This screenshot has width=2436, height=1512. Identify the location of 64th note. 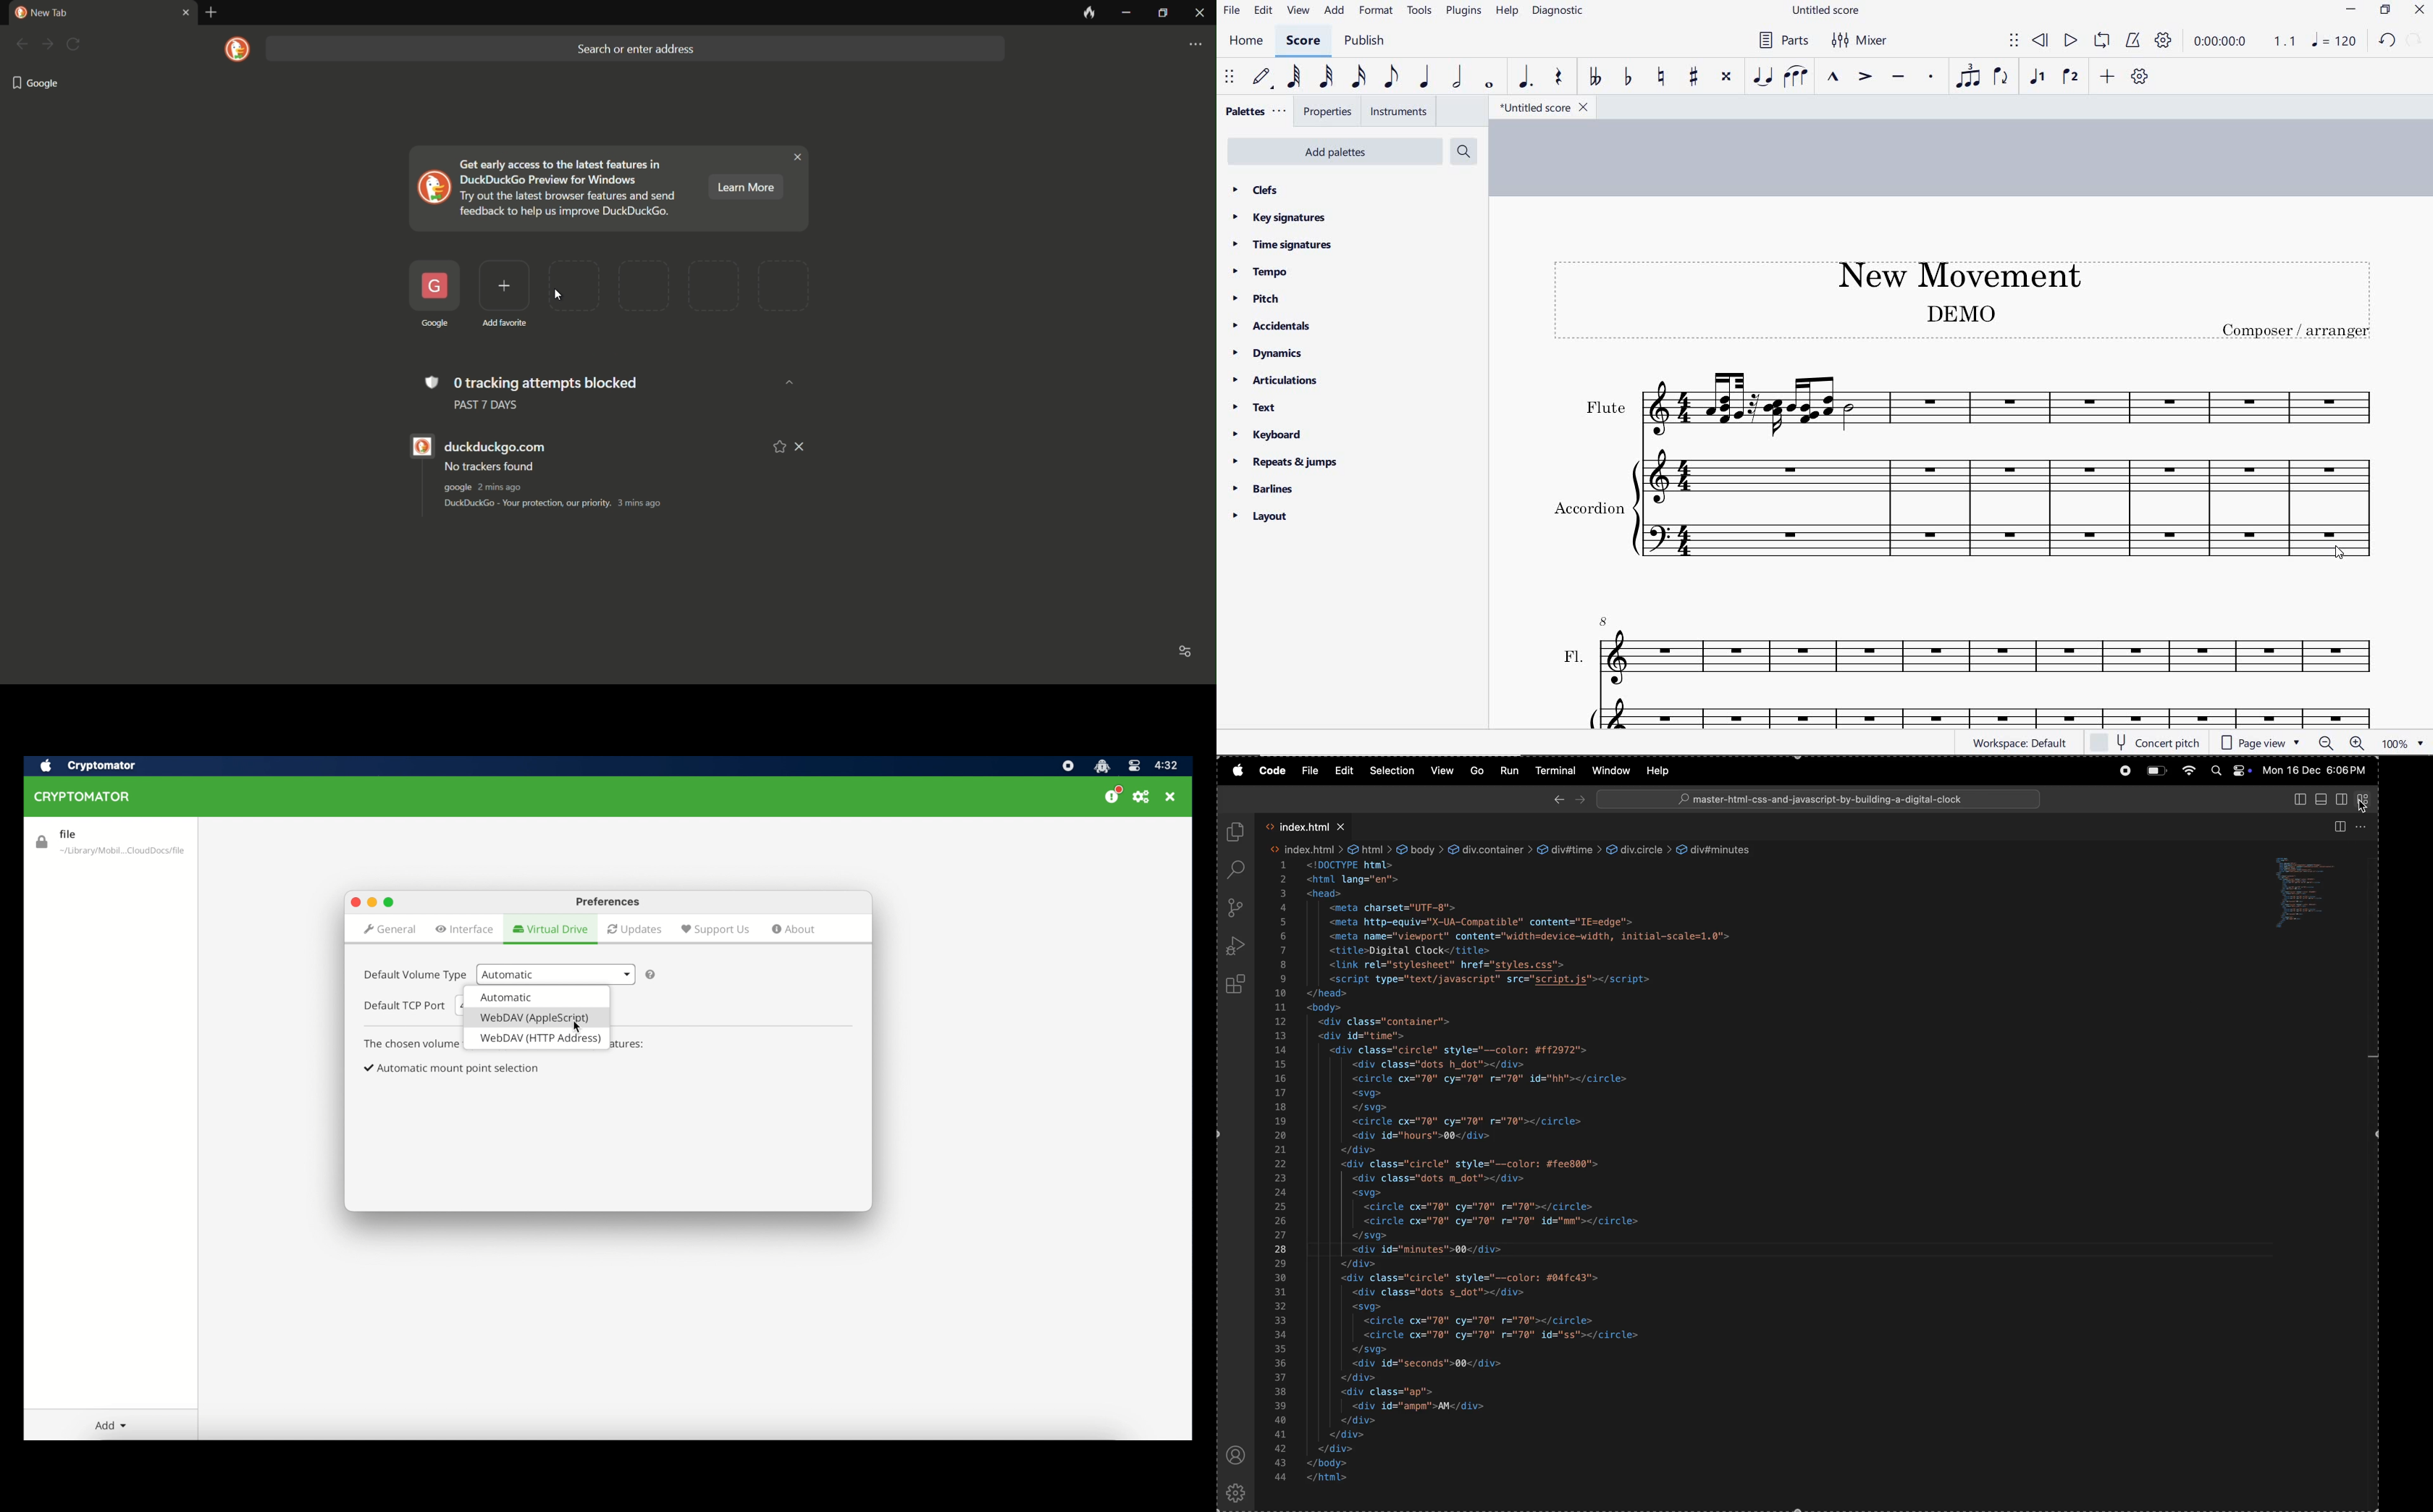
(1295, 77).